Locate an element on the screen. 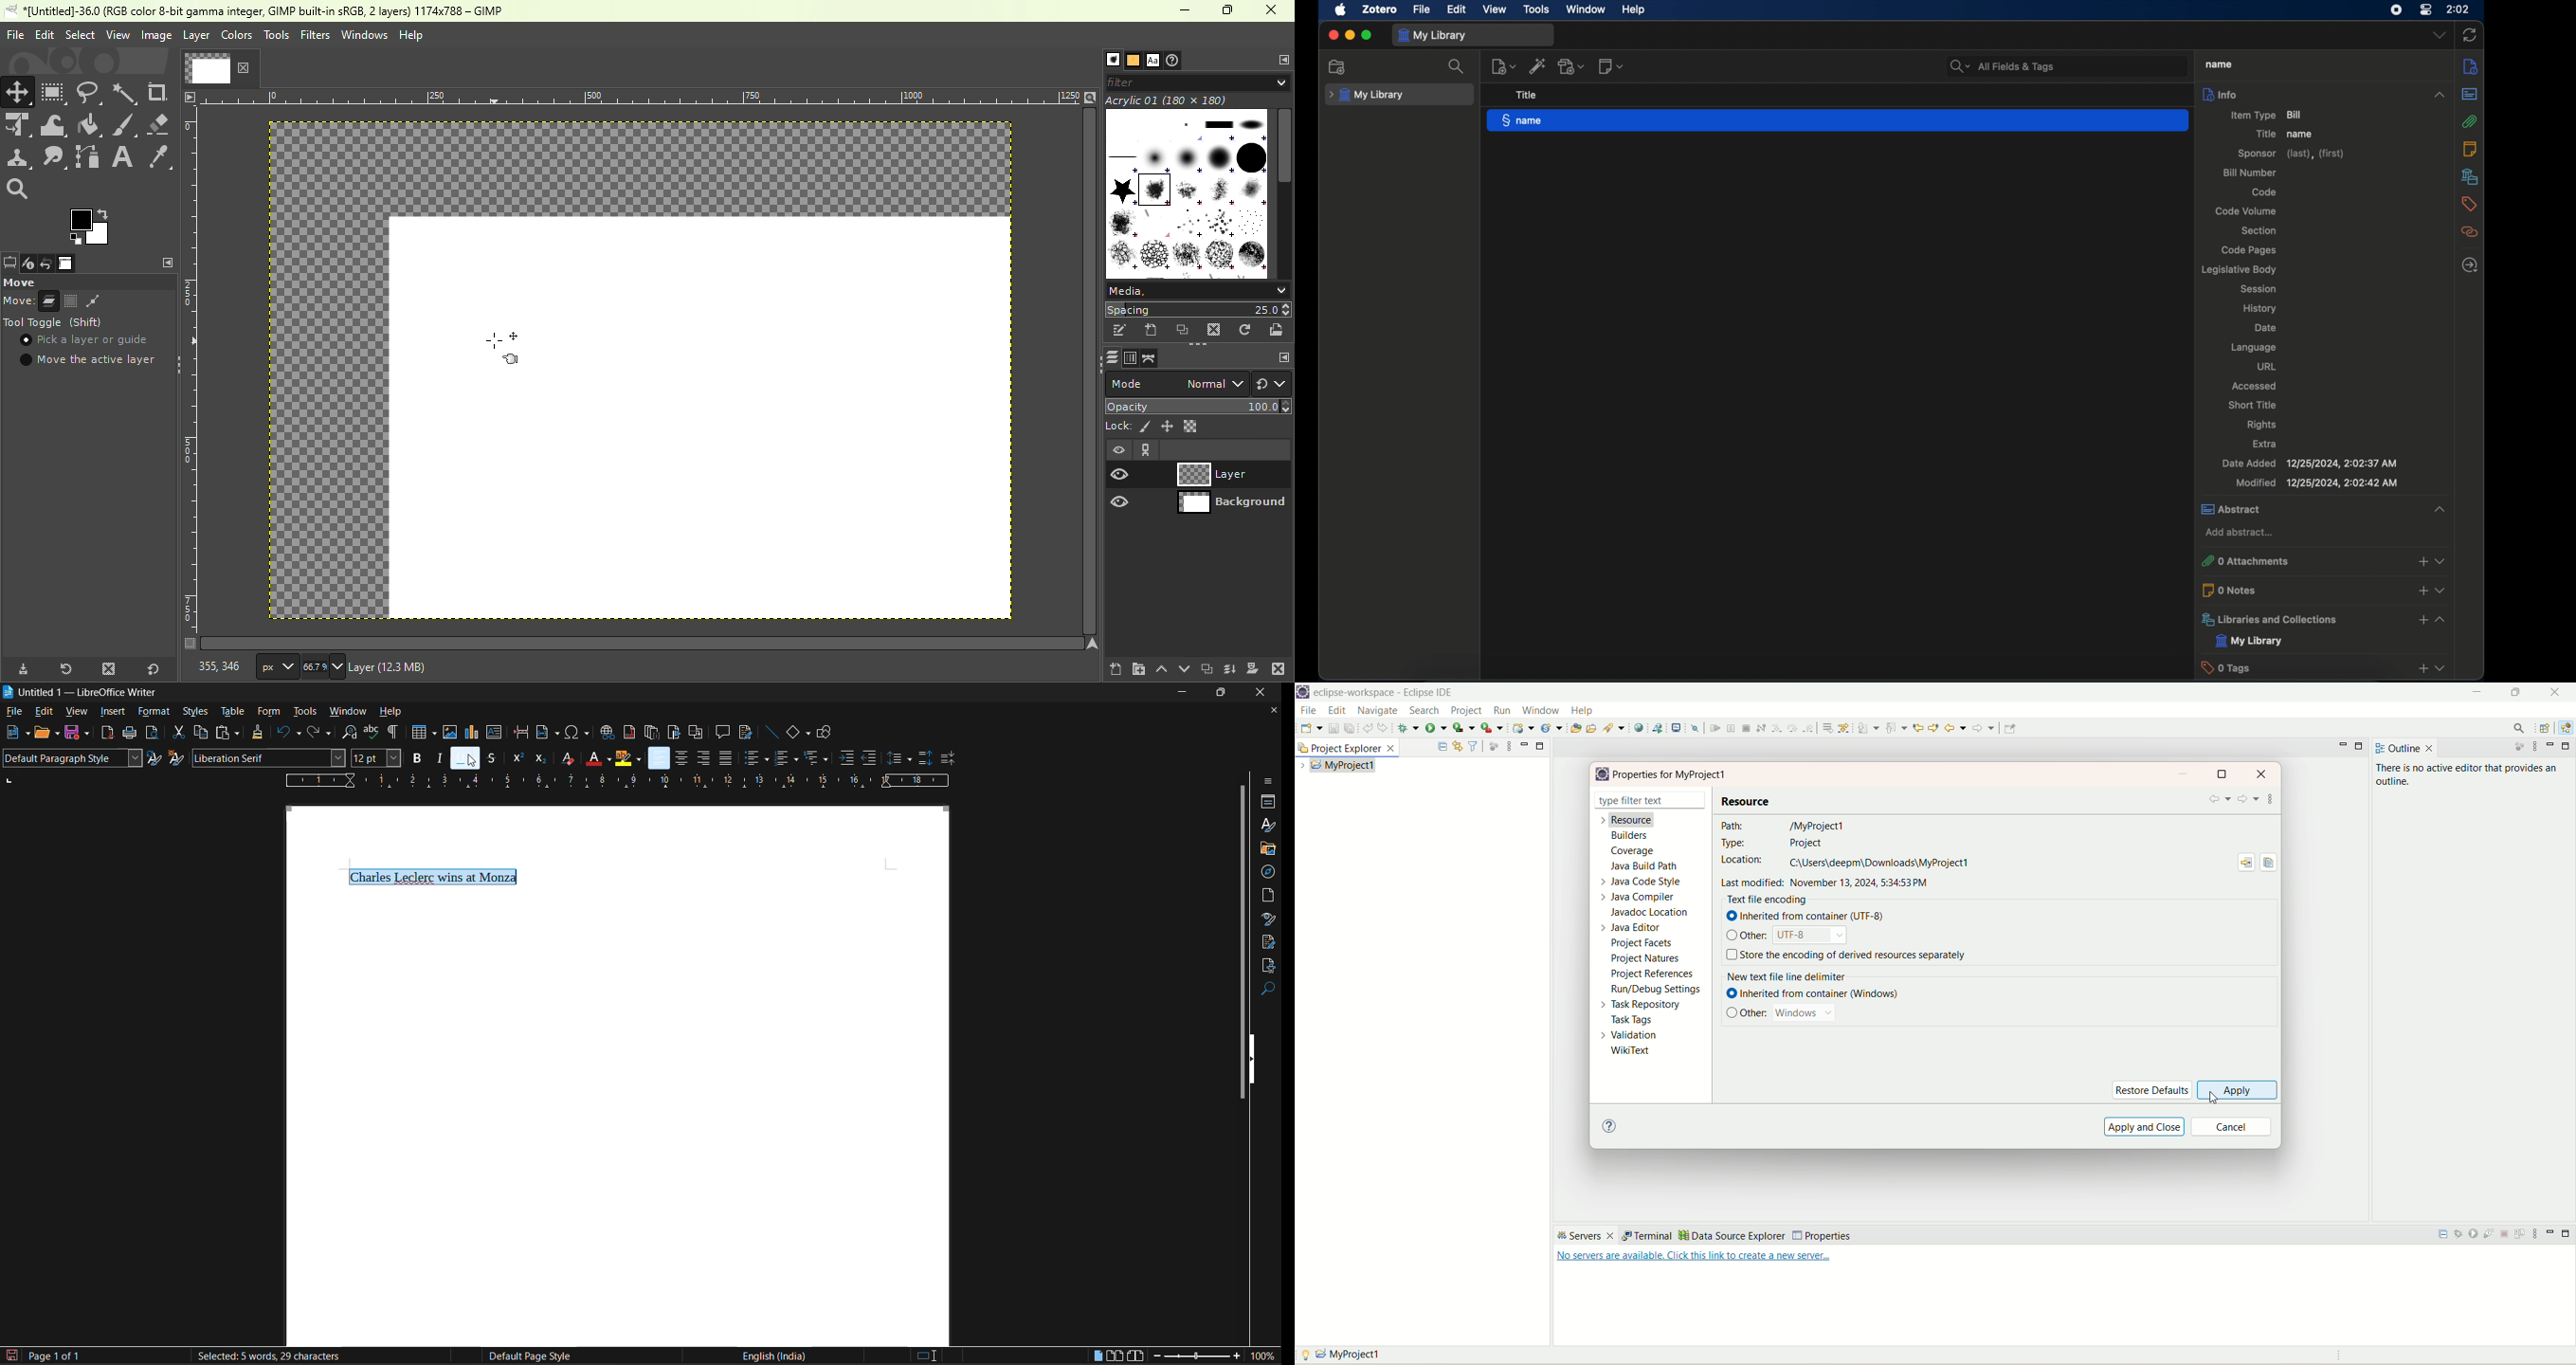 The height and width of the screenshot is (1372, 2576). app and document name is located at coordinates (83, 692).